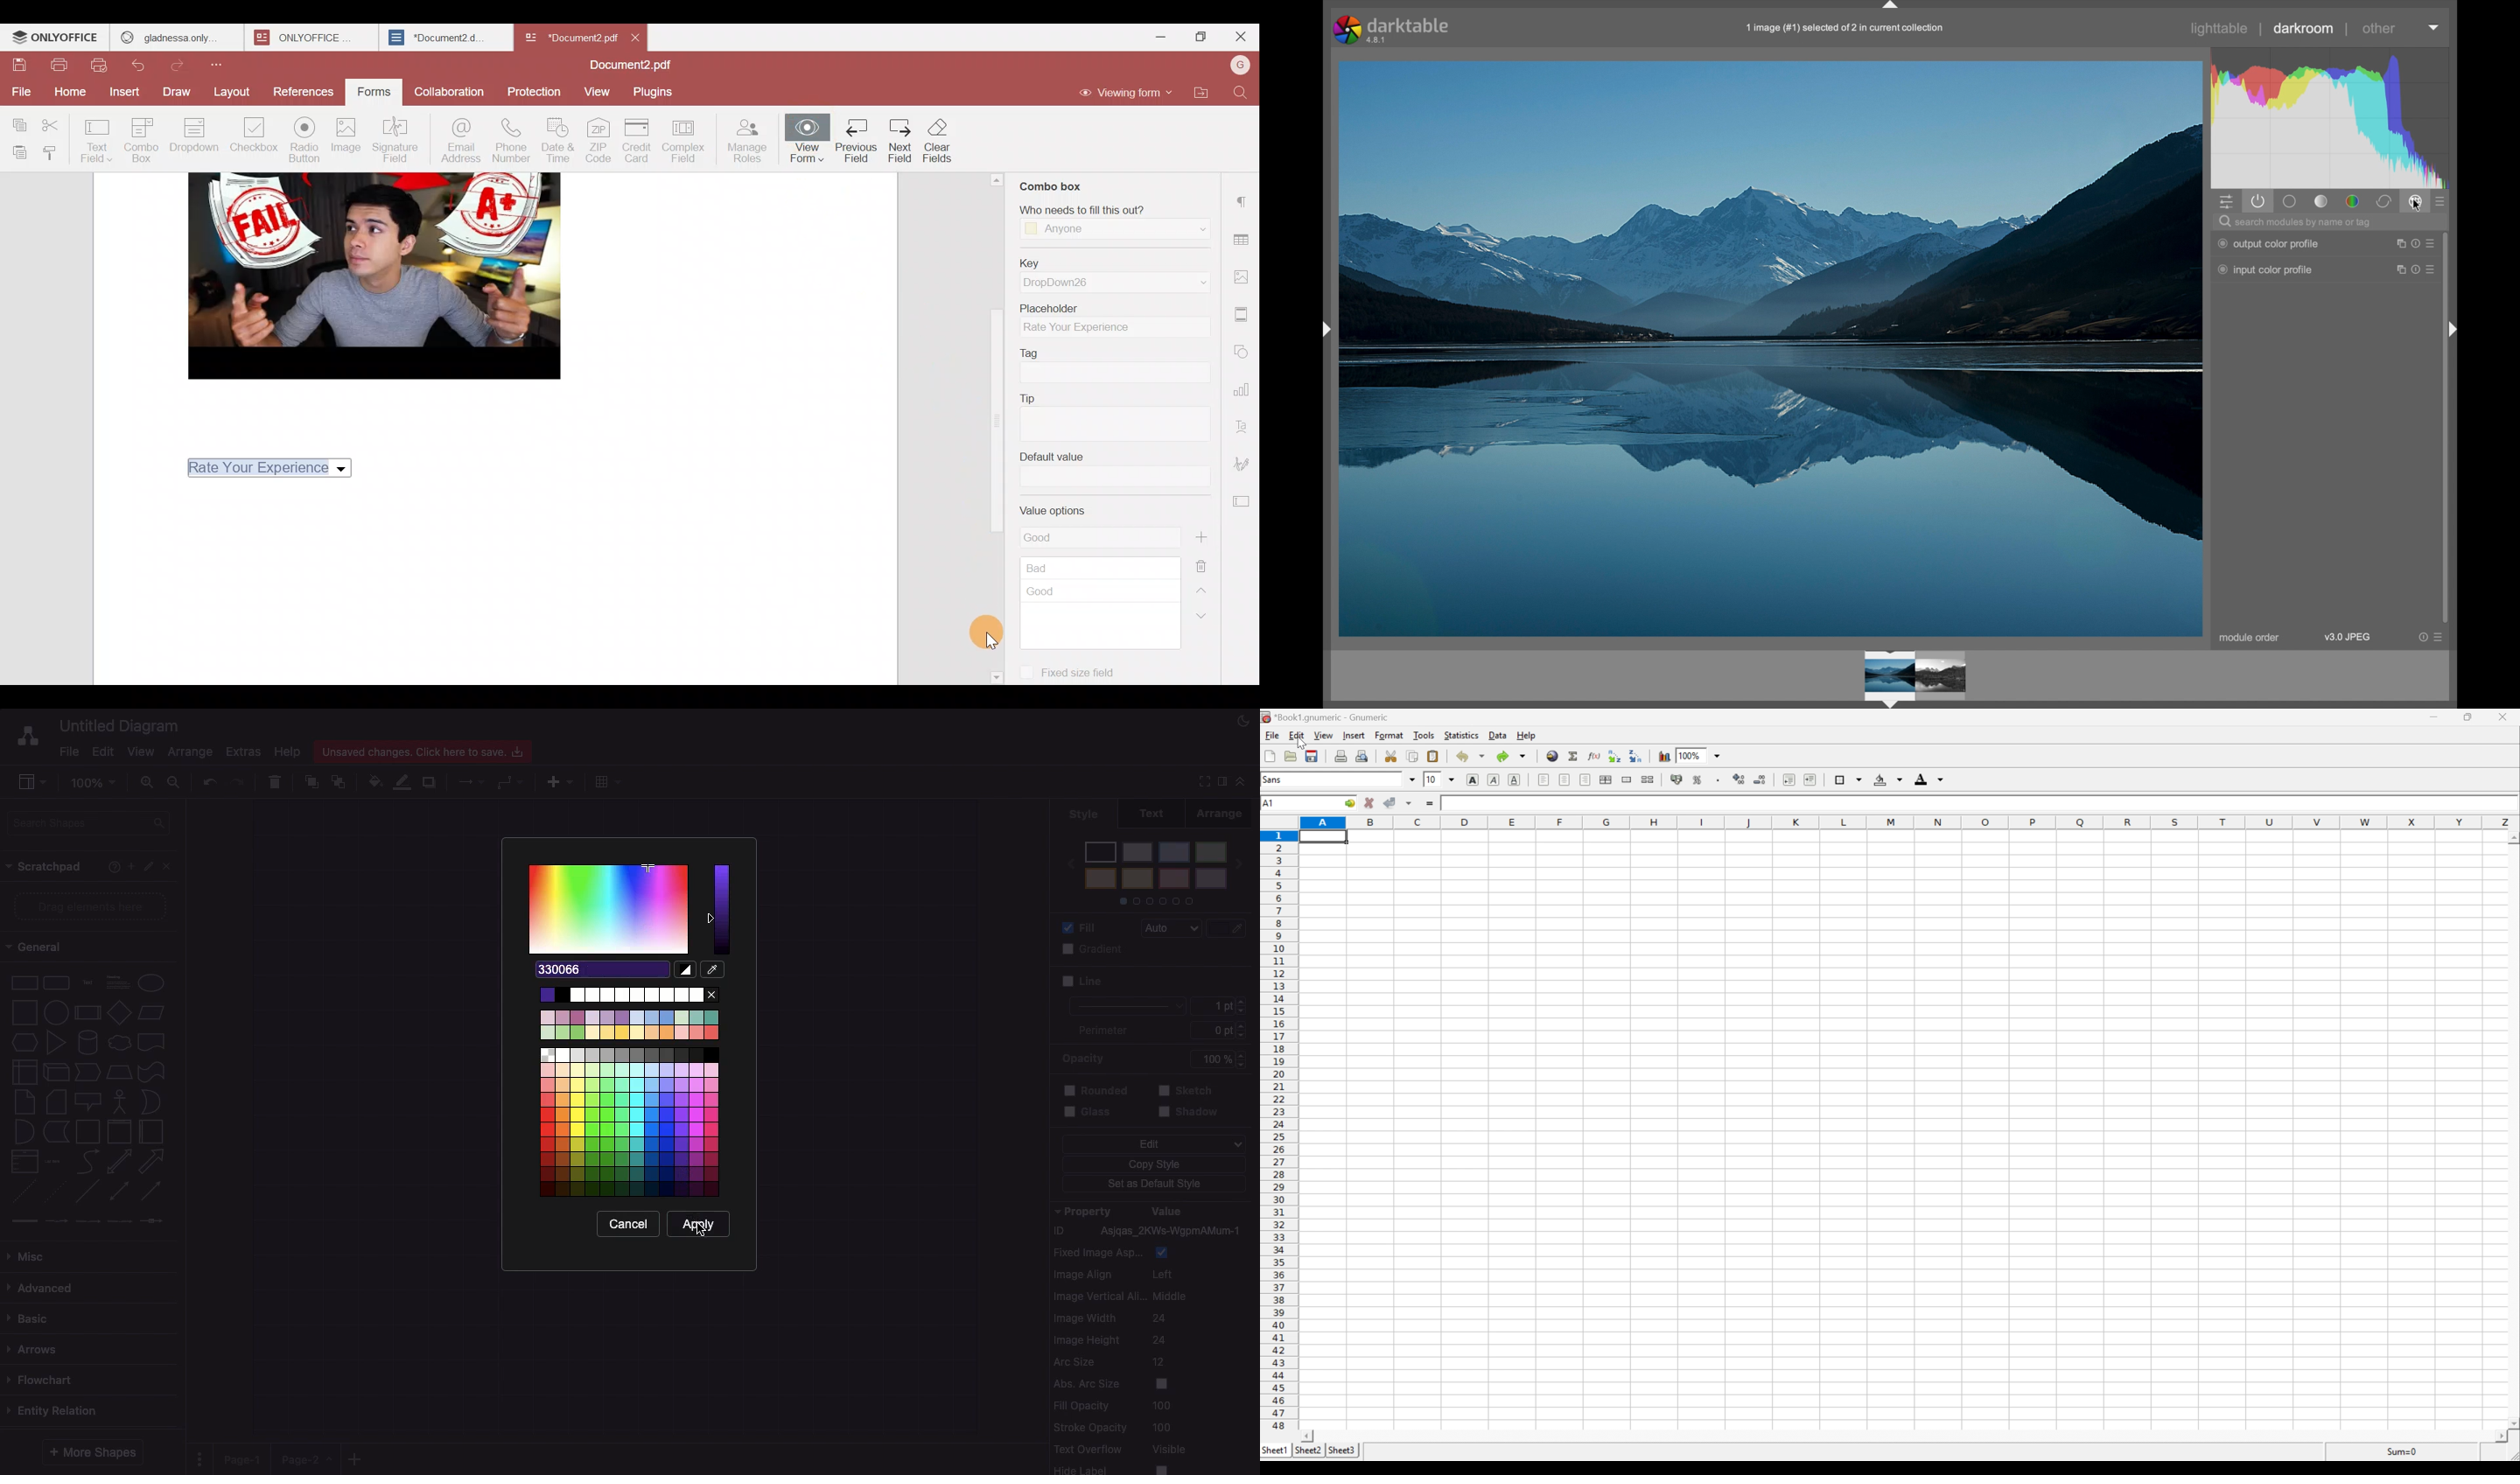 The height and width of the screenshot is (1484, 2520). What do you see at coordinates (606, 781) in the screenshot?
I see `Table` at bounding box center [606, 781].